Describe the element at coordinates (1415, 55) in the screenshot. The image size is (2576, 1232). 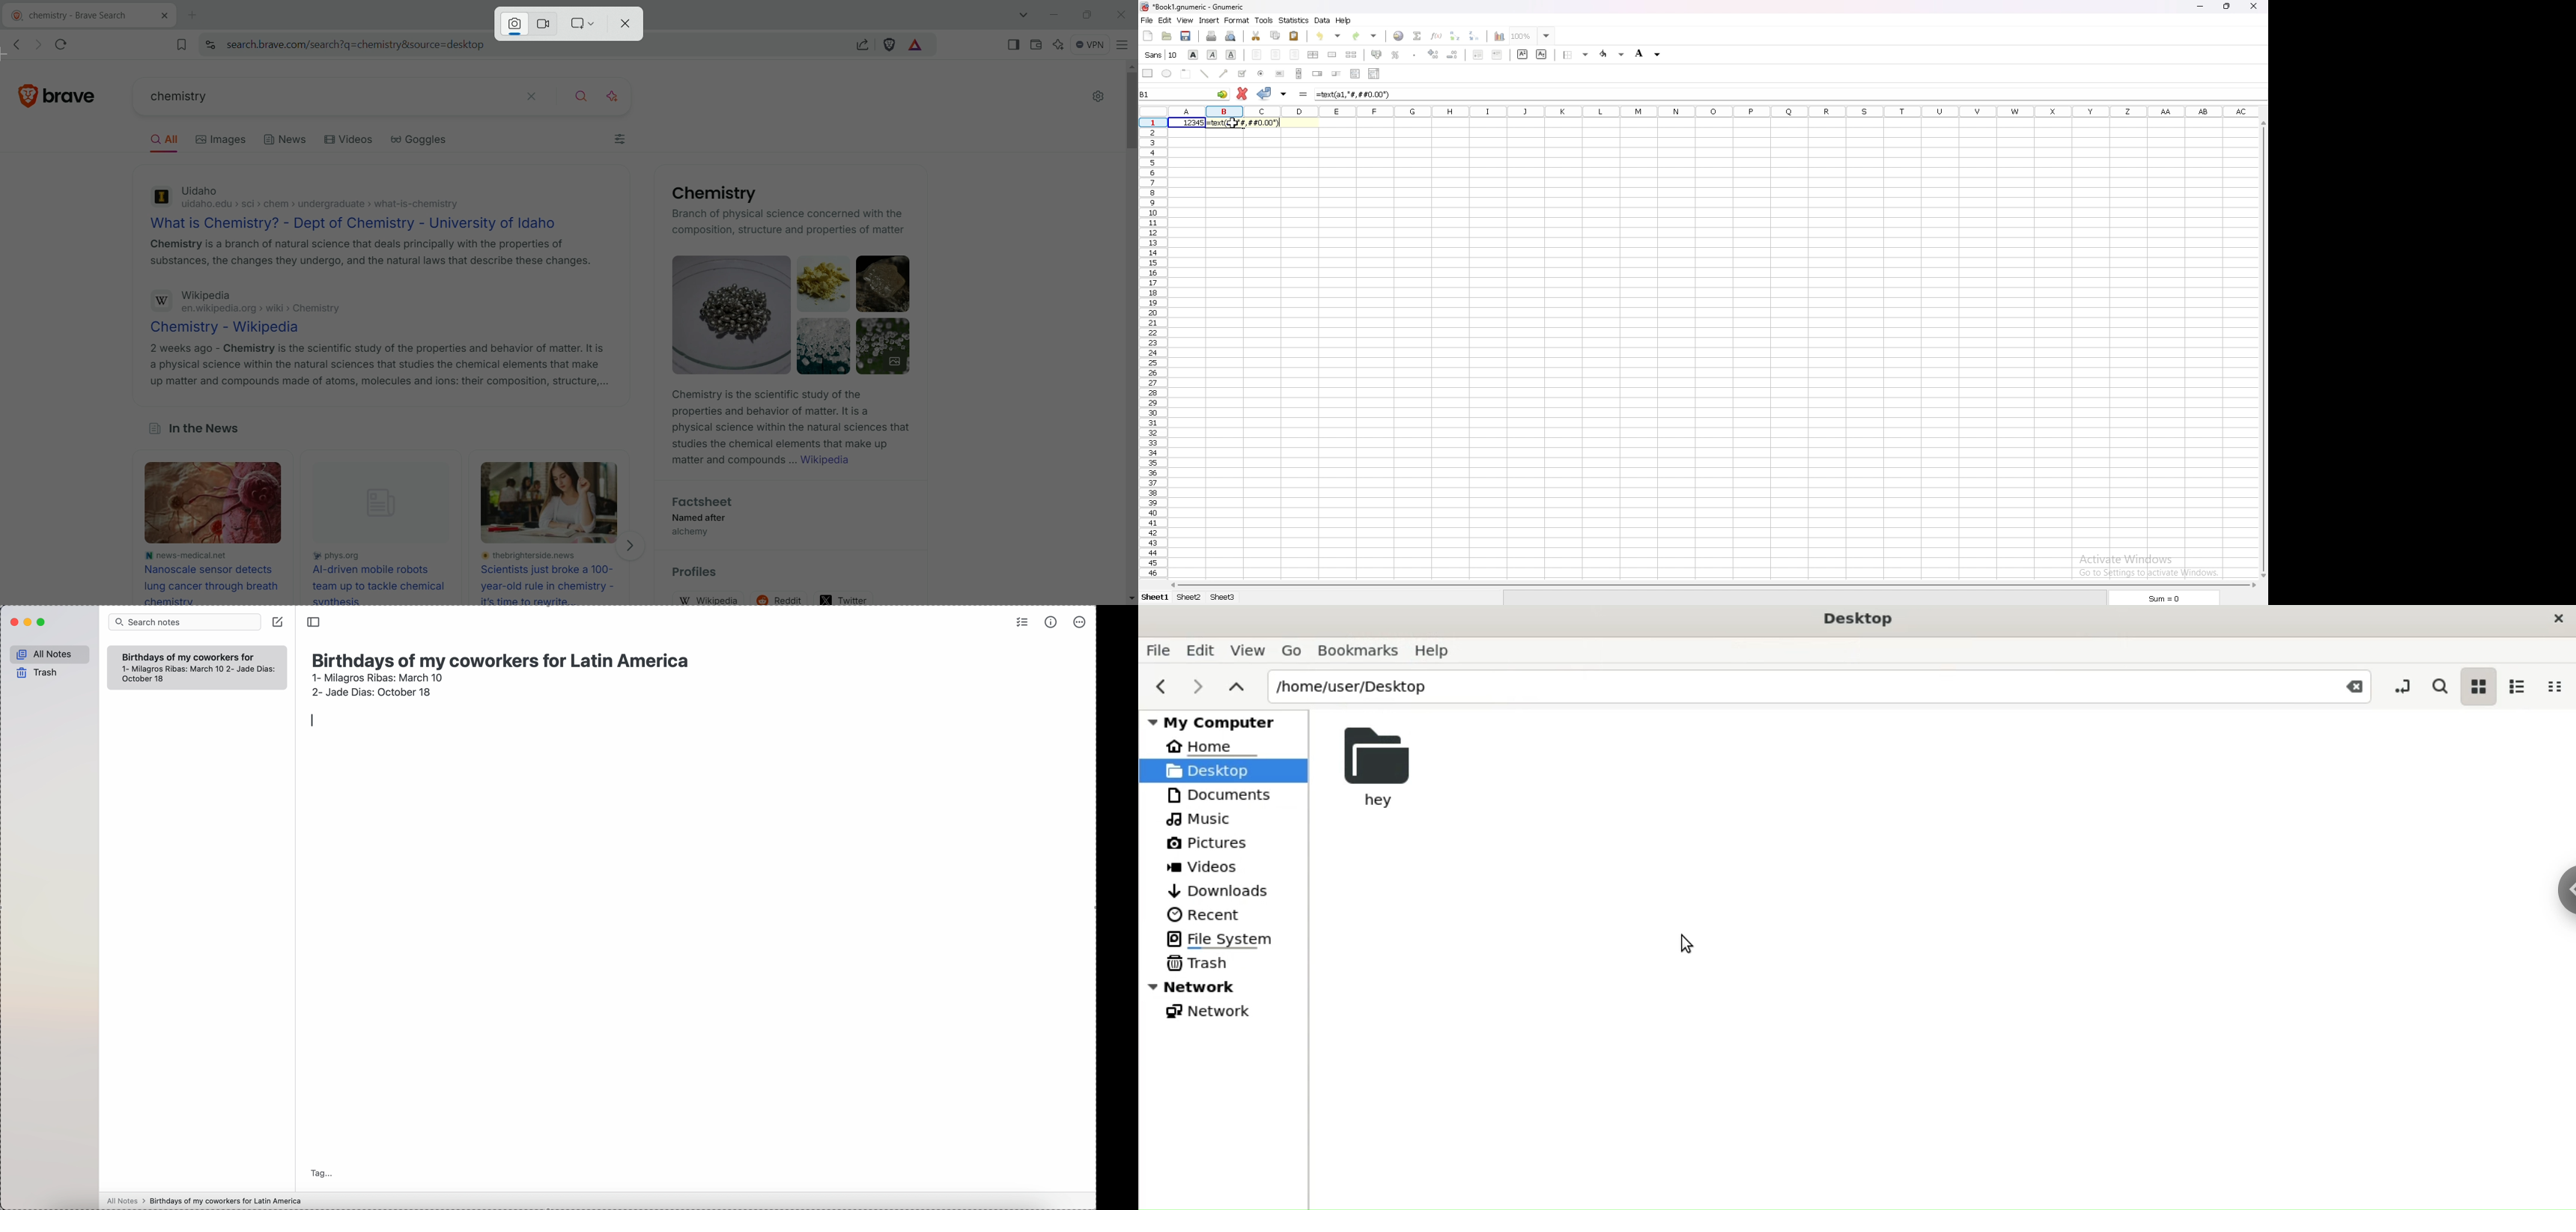
I see `thousands separator` at that location.